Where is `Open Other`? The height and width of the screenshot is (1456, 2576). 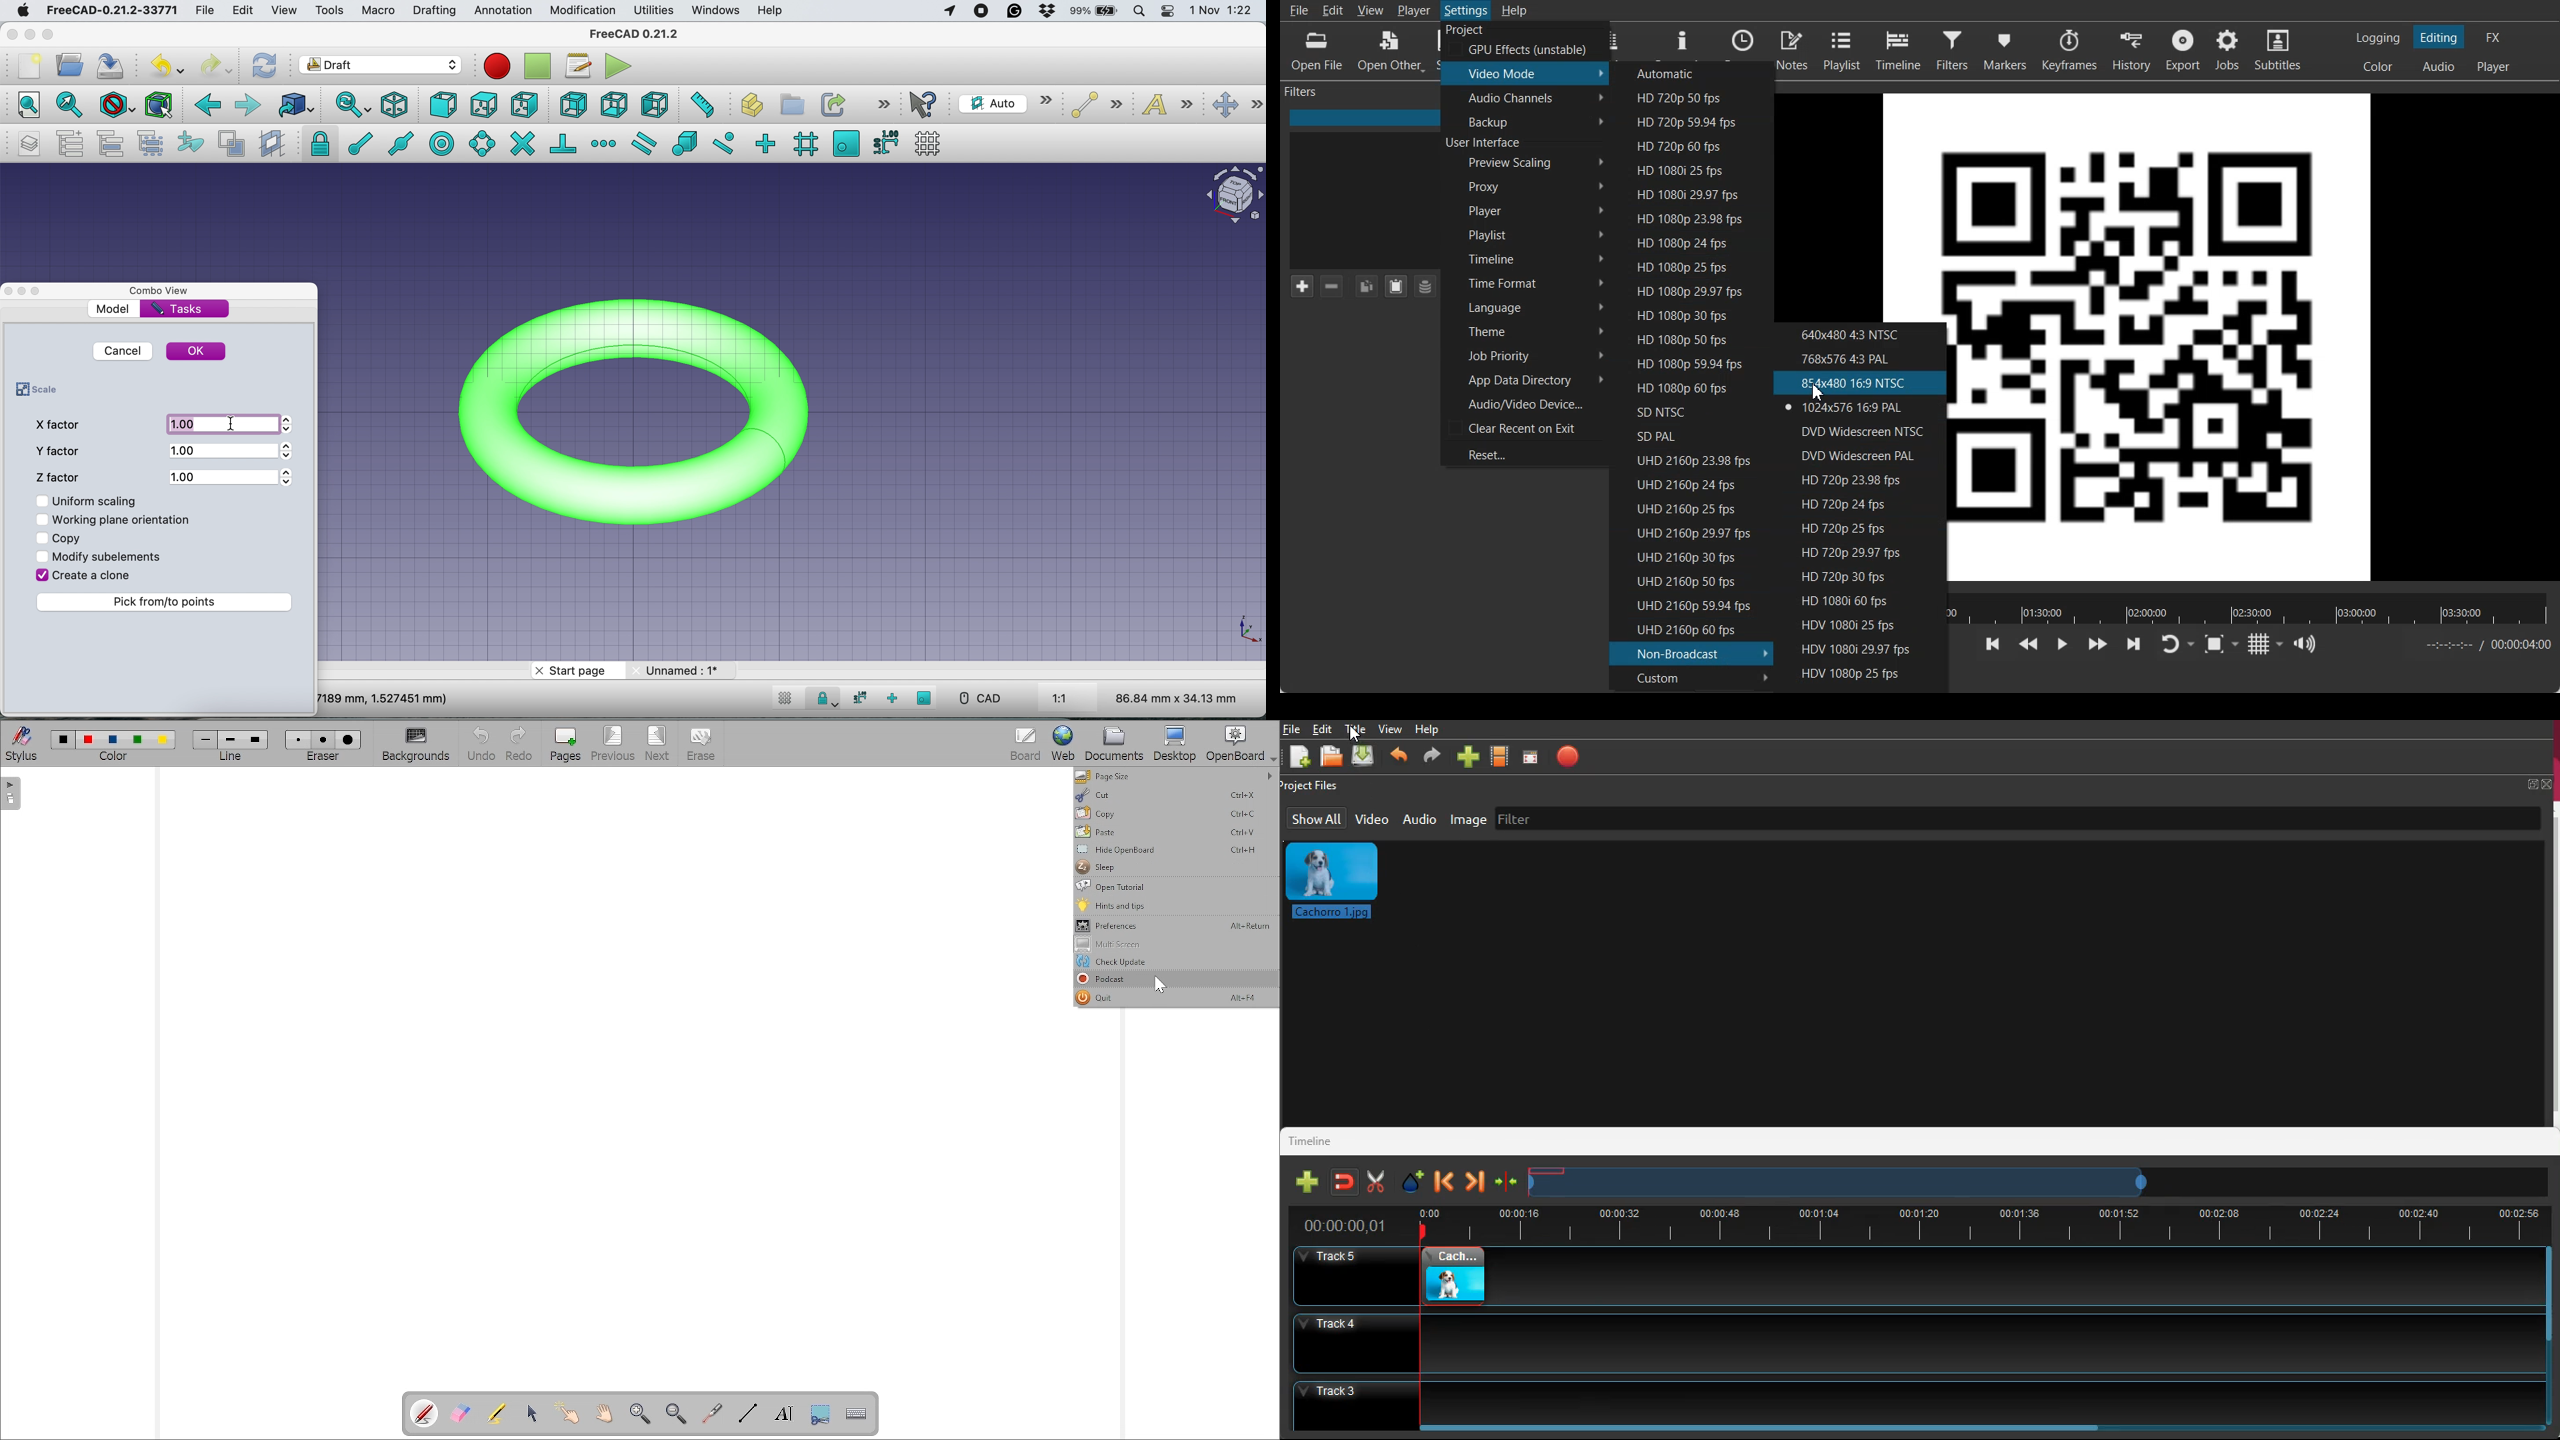 Open Other is located at coordinates (1391, 49).